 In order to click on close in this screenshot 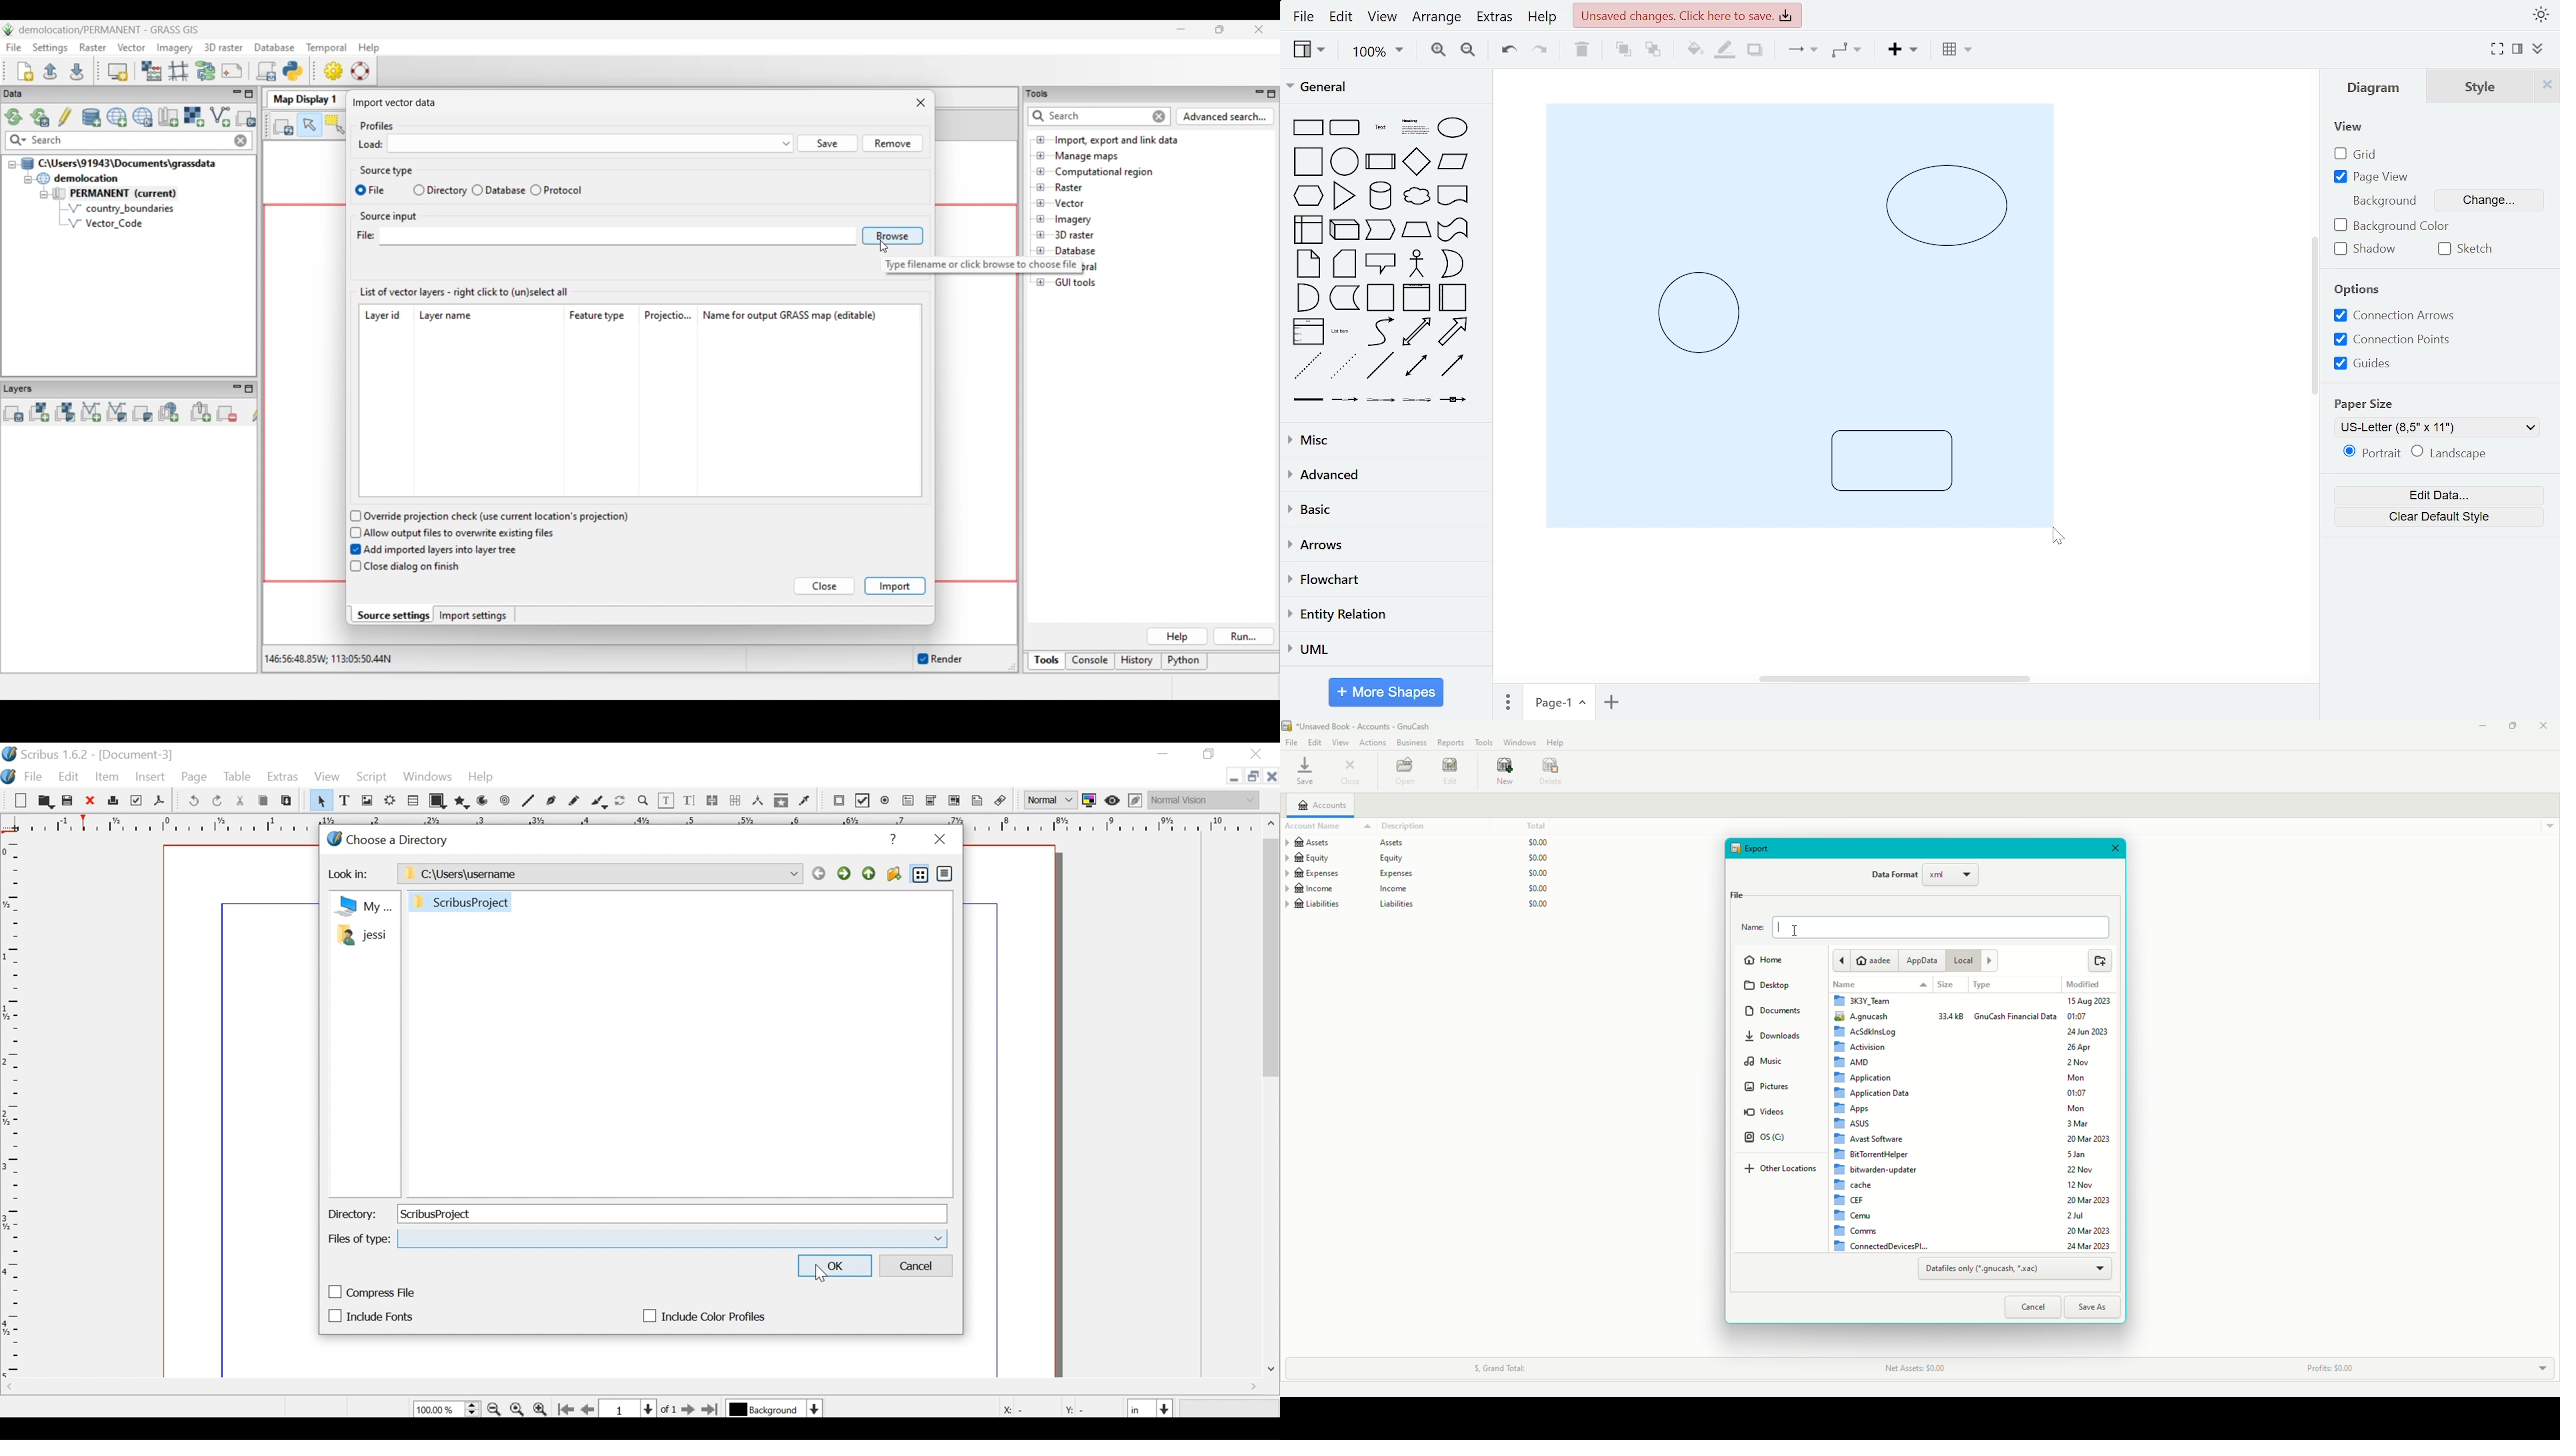, I will do `click(2549, 86)`.